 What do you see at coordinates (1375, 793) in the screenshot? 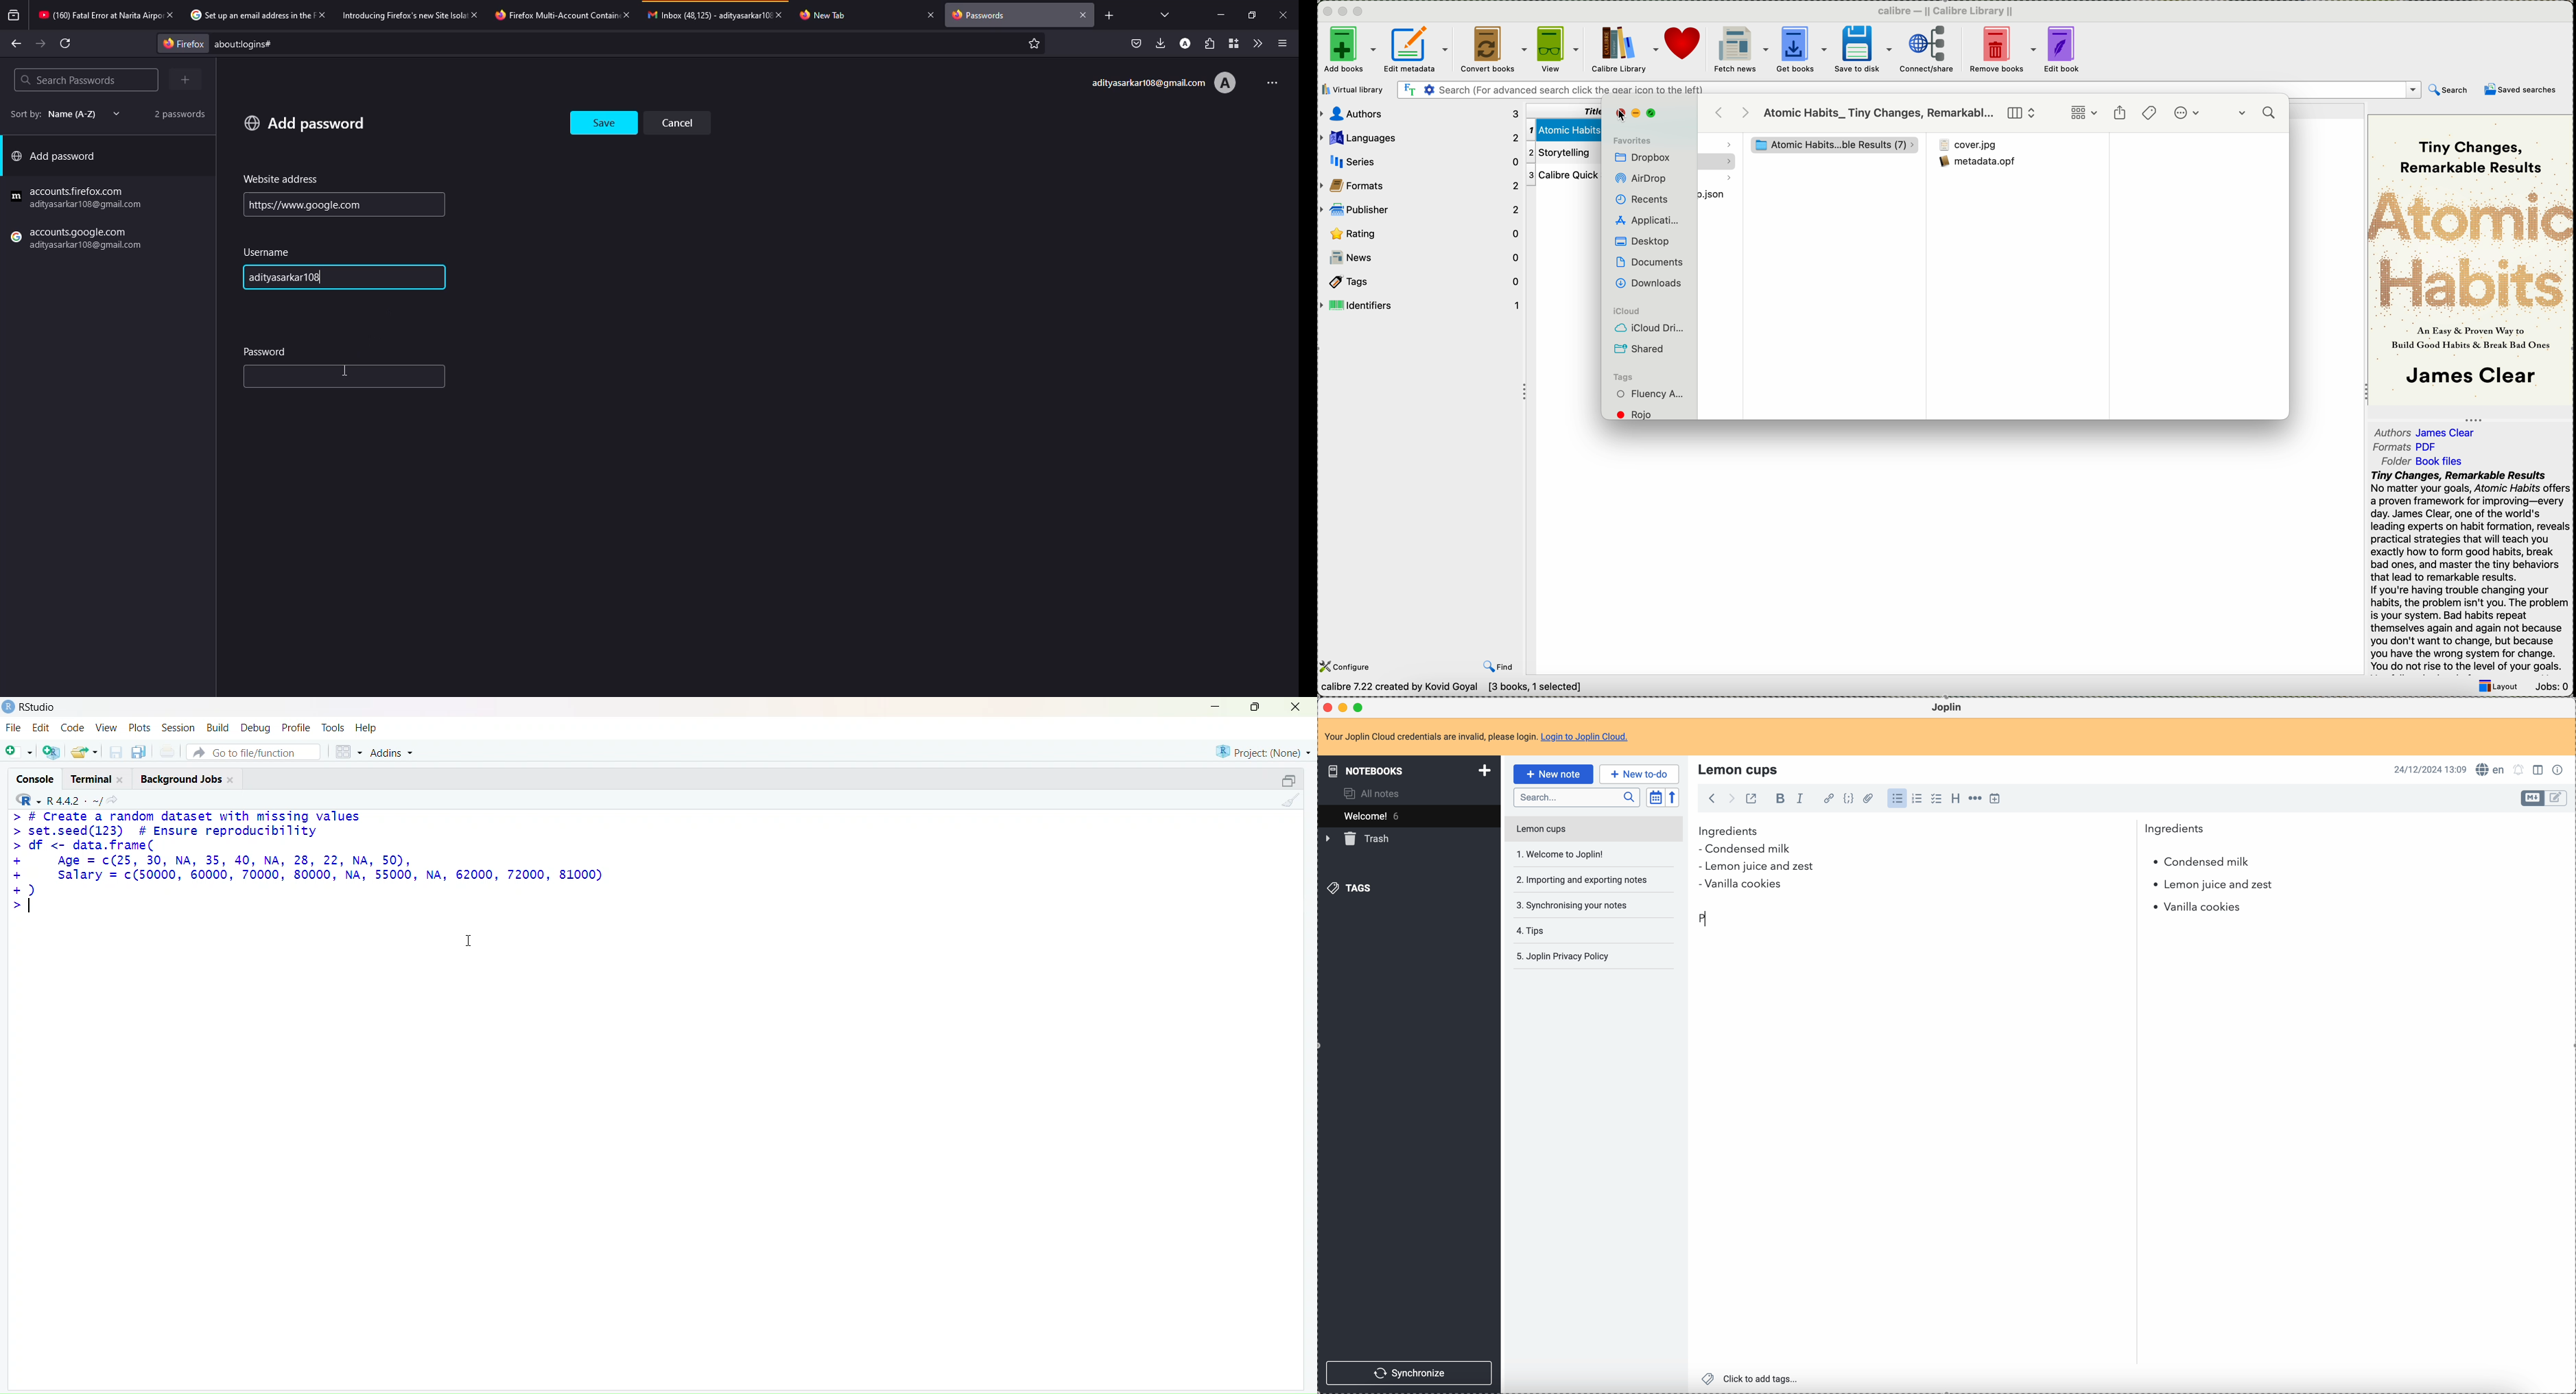
I see `all notes` at bounding box center [1375, 793].